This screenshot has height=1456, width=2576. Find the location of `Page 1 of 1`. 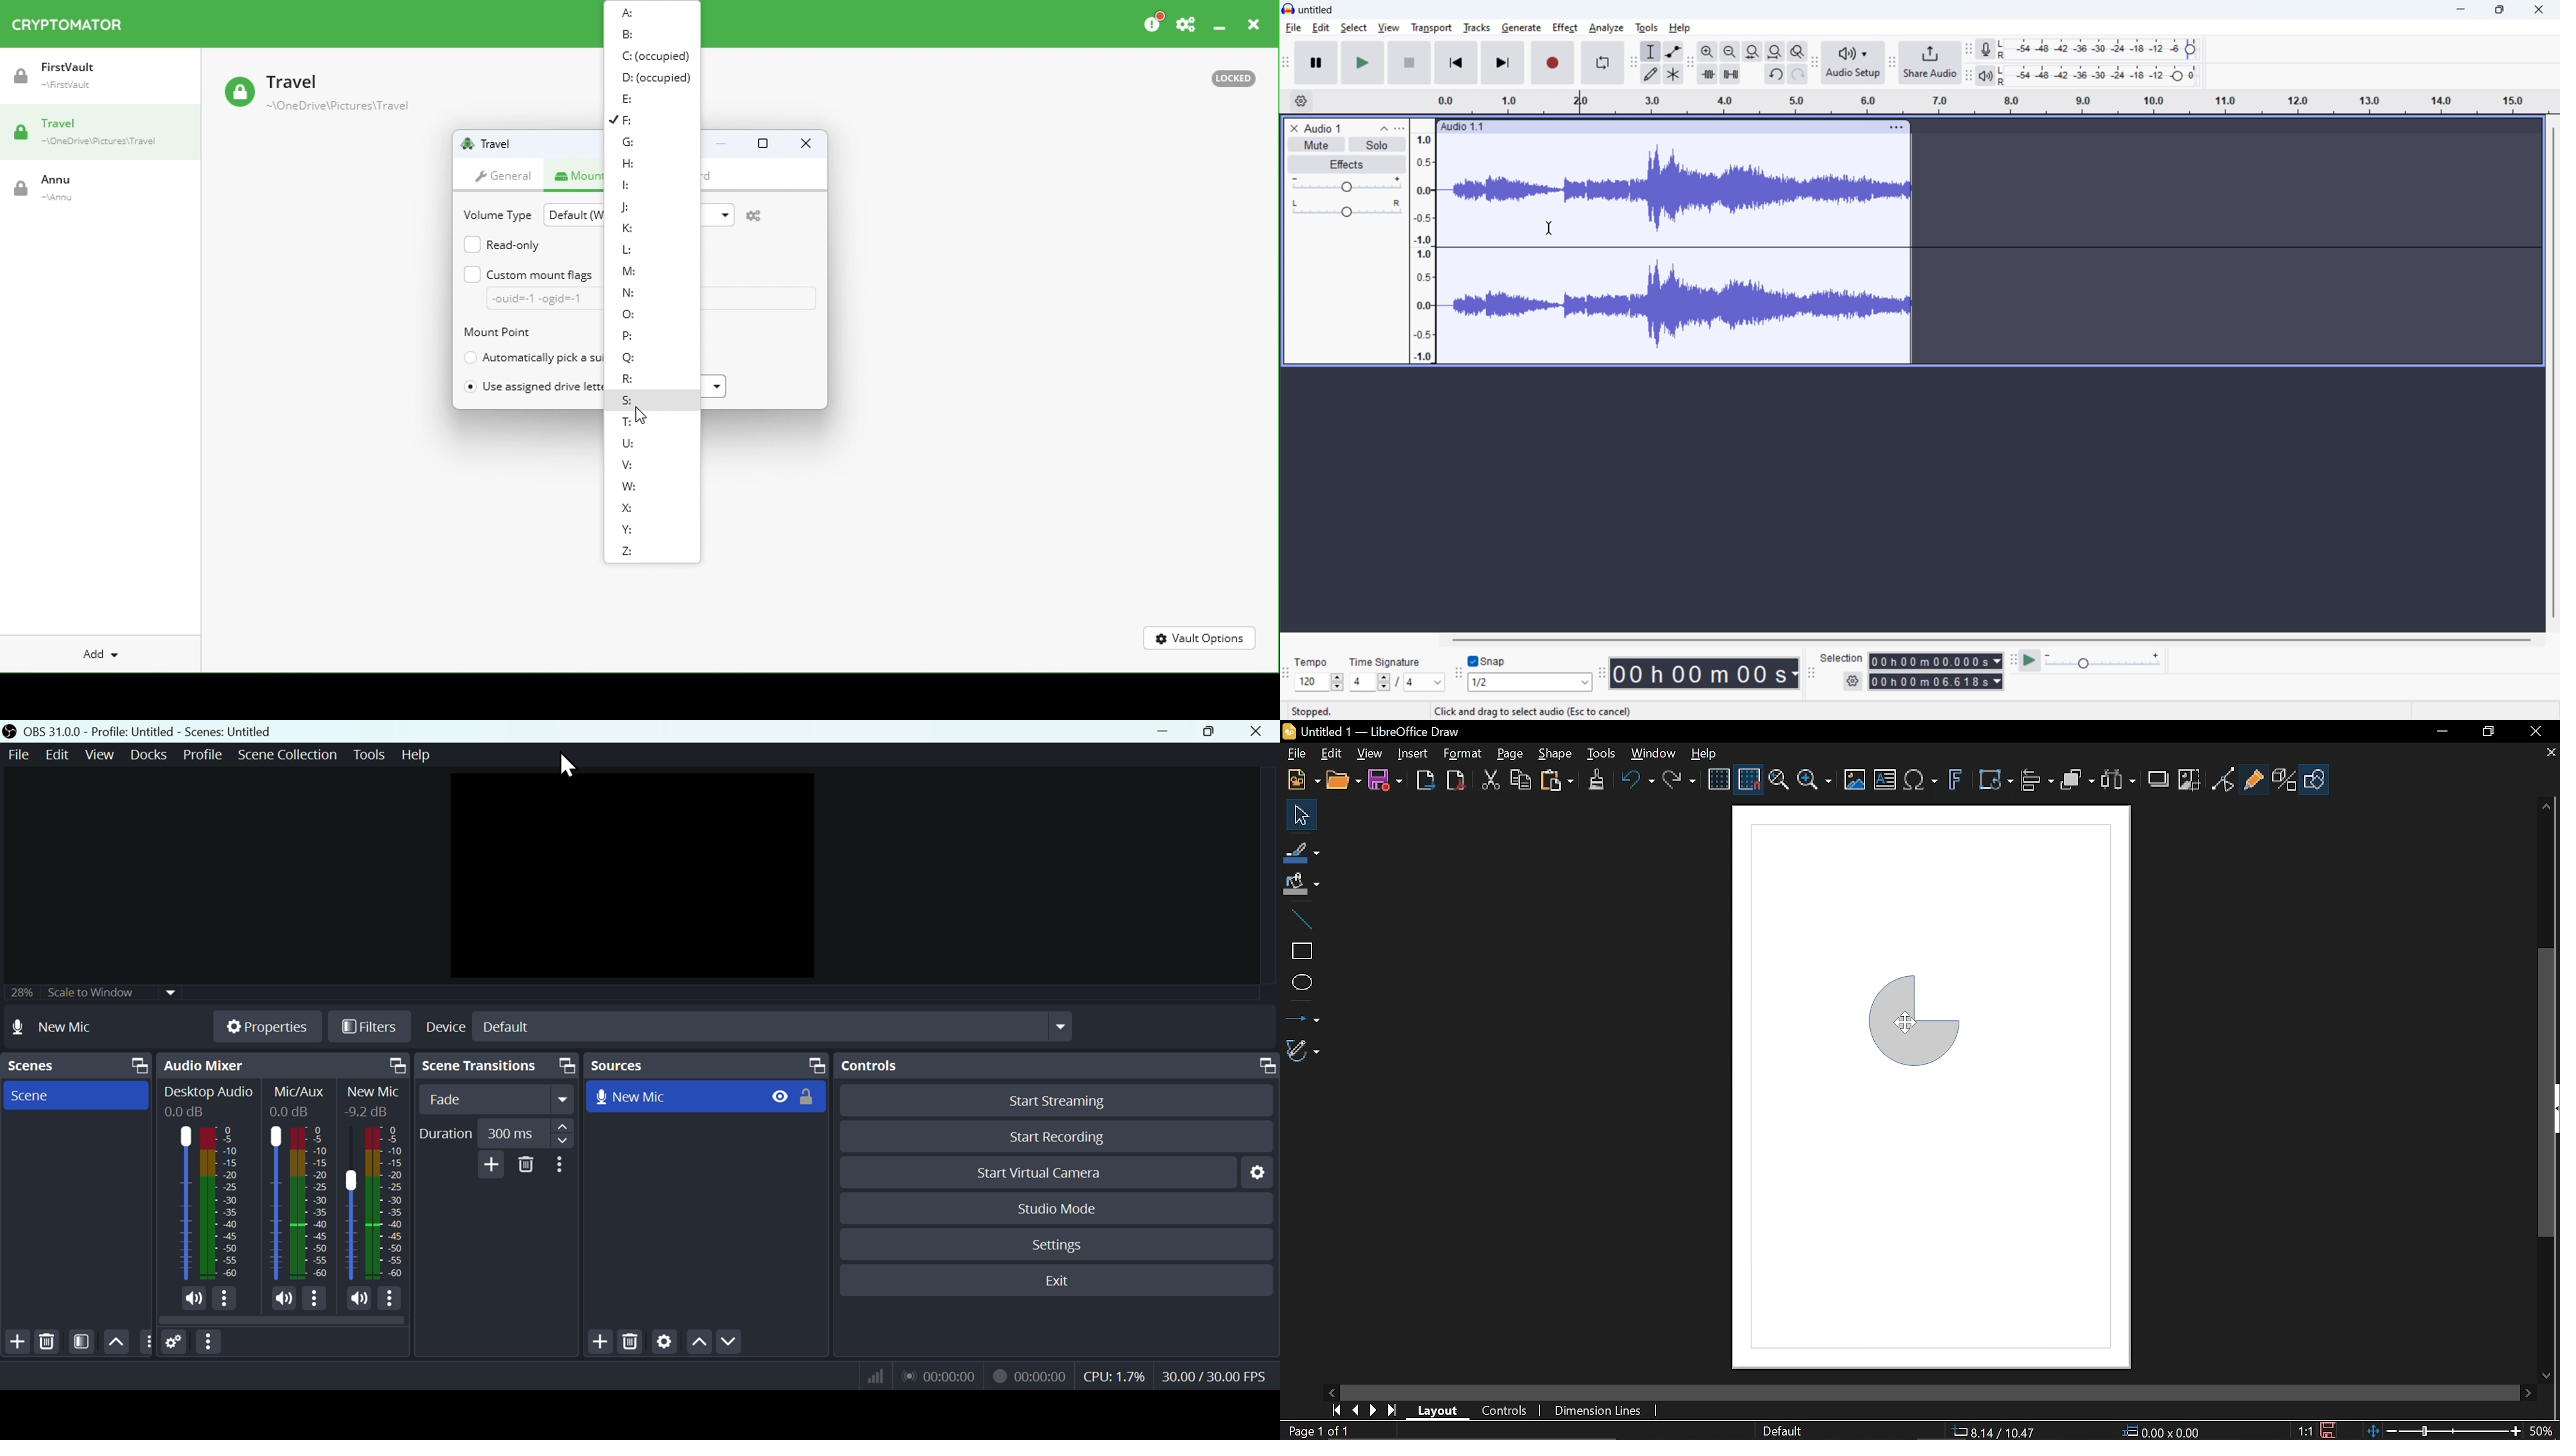

Page 1 of 1 is located at coordinates (1318, 1430).